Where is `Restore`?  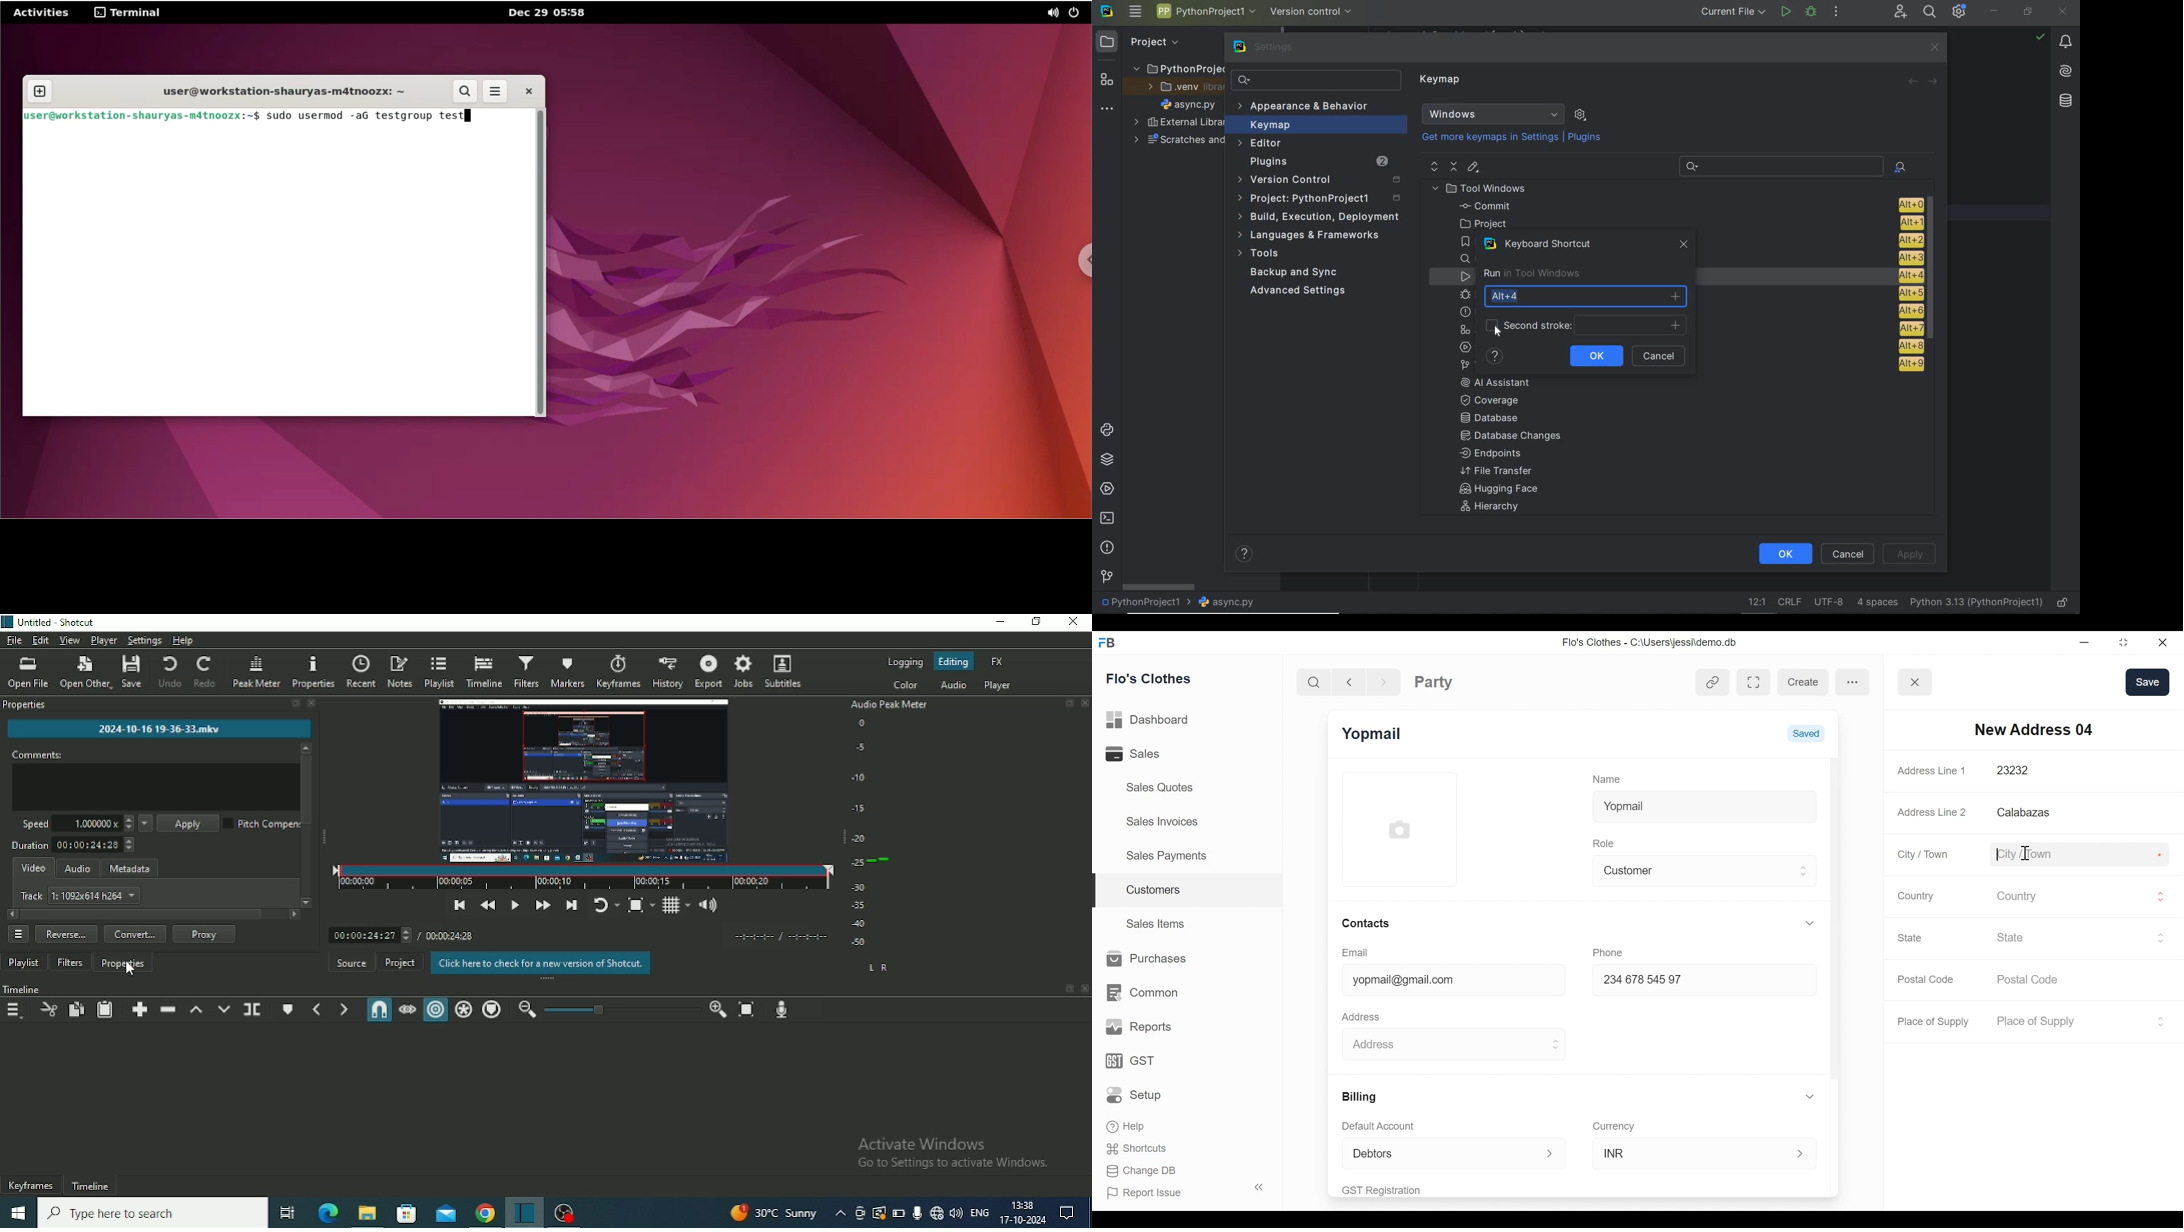 Restore is located at coordinates (2120, 642).